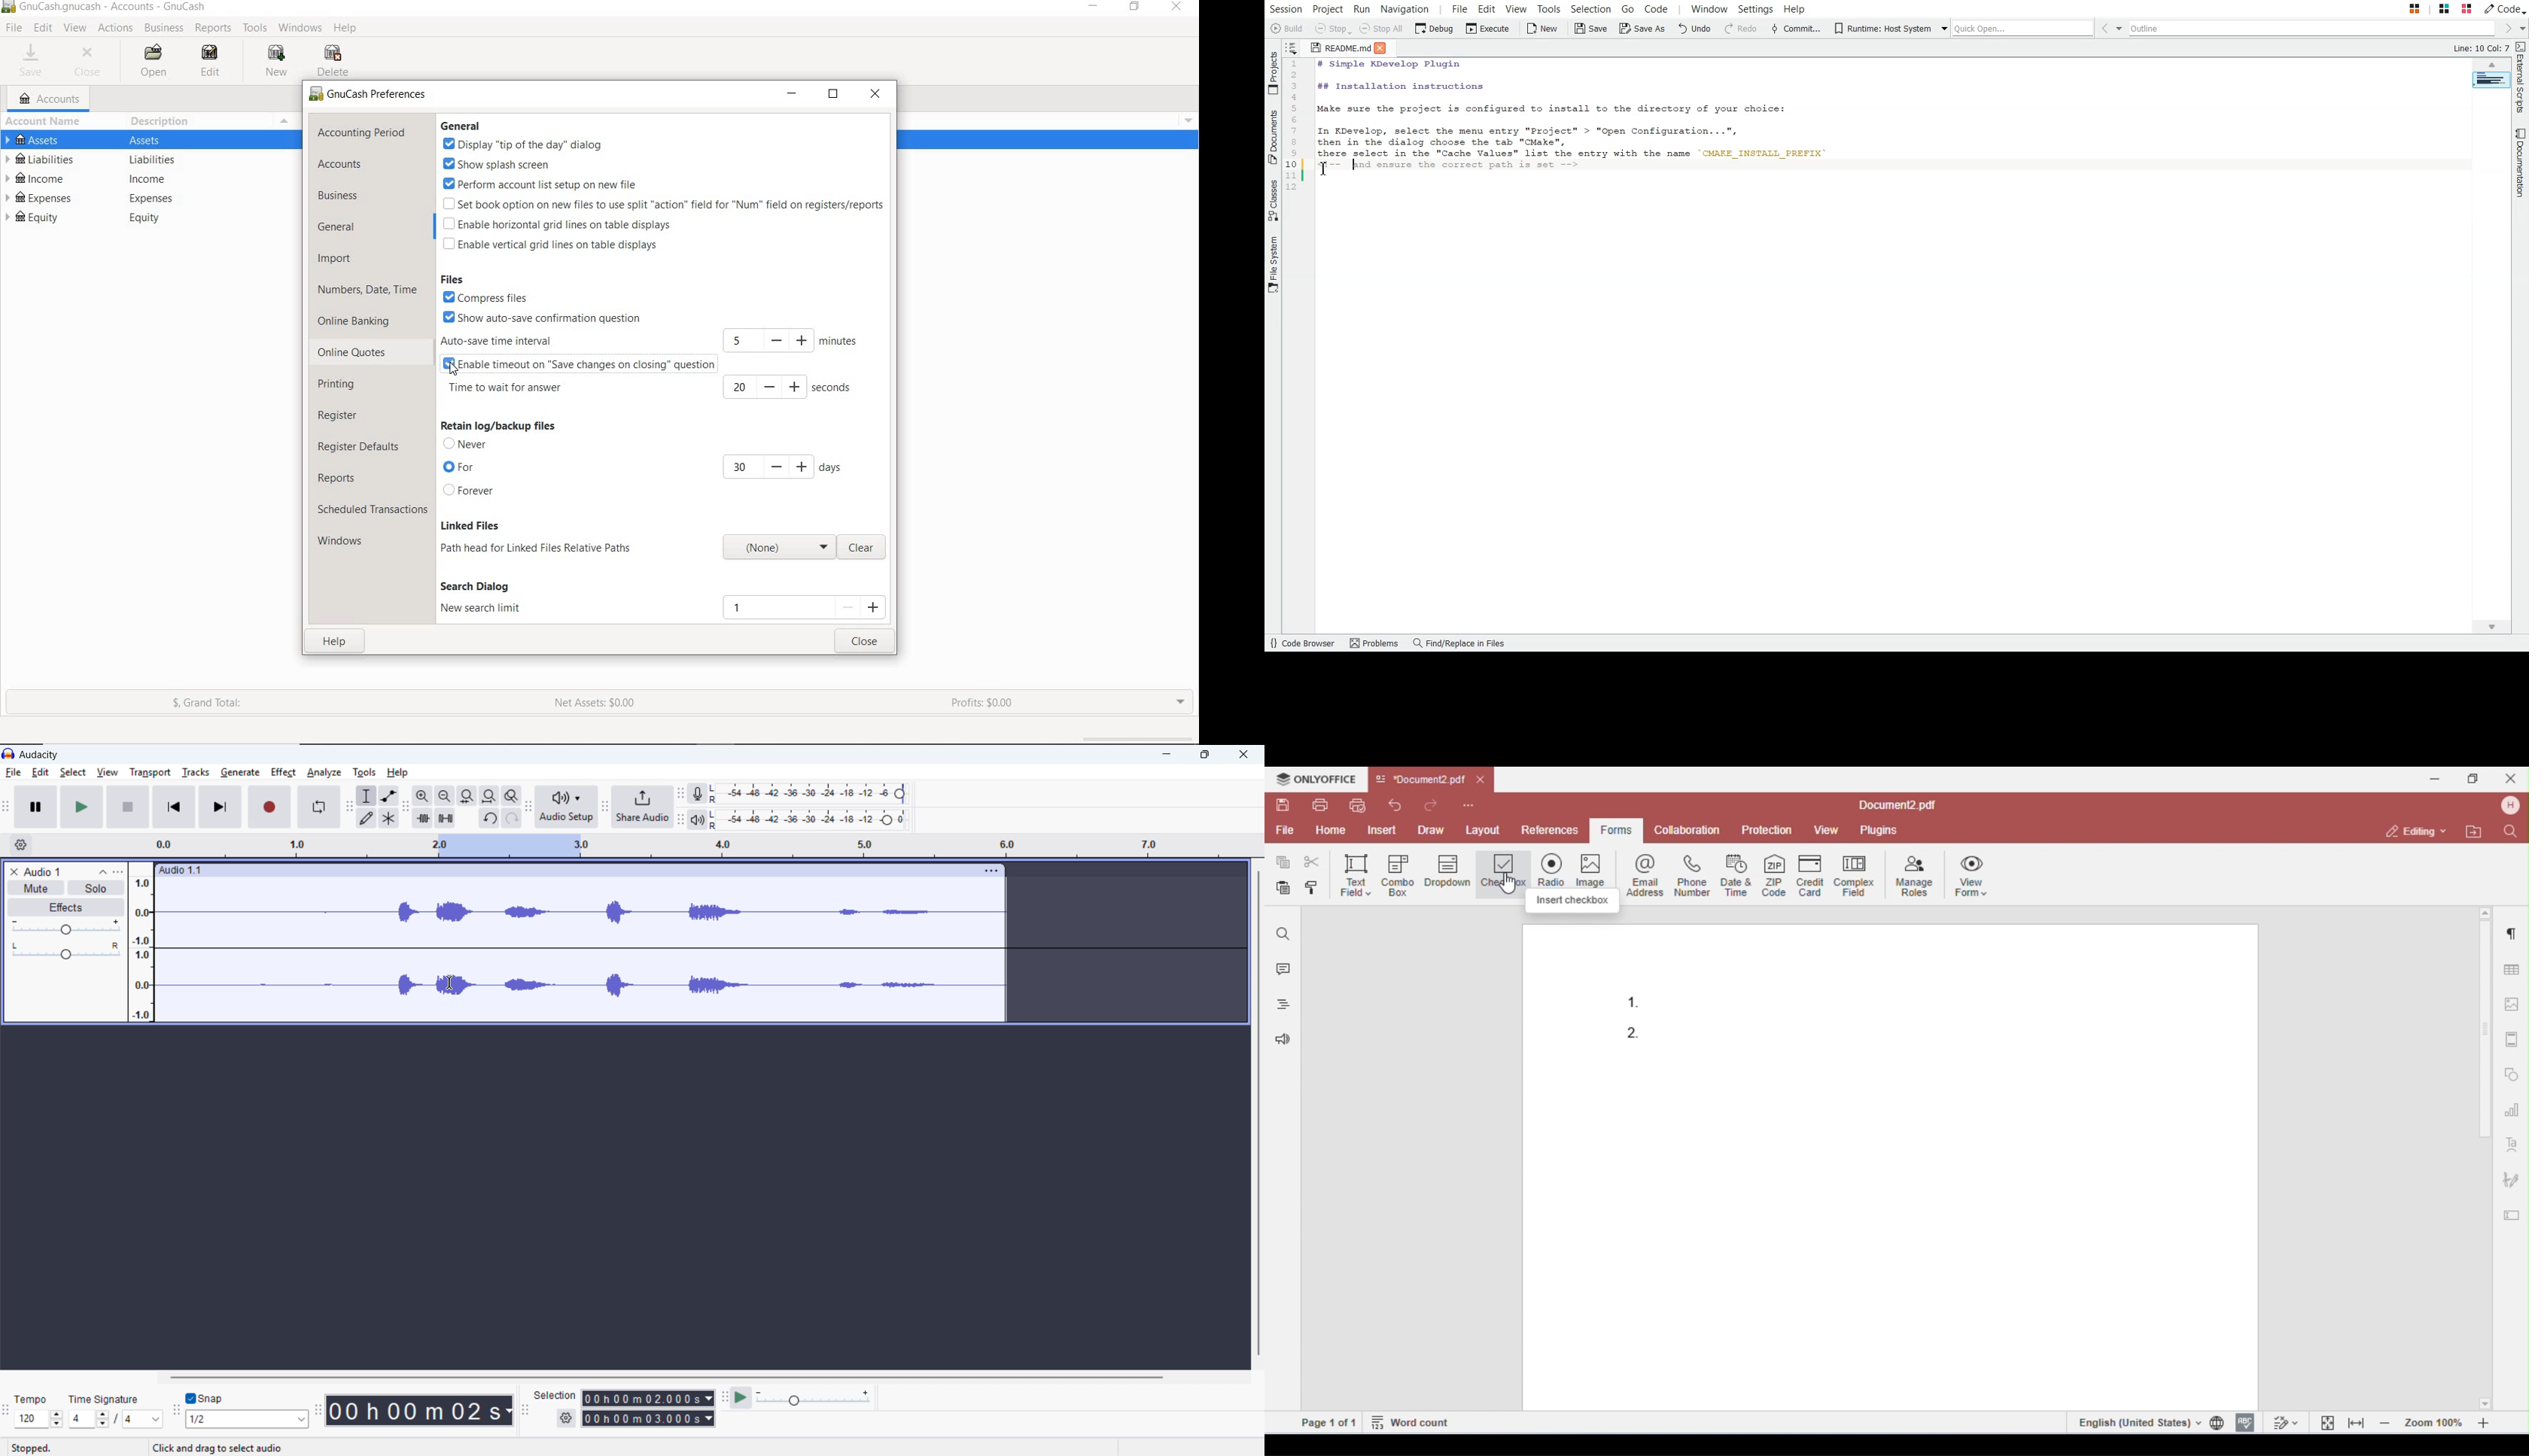 Image resolution: width=2548 pixels, height=1456 pixels. I want to click on Set tempo, so click(38, 1418).